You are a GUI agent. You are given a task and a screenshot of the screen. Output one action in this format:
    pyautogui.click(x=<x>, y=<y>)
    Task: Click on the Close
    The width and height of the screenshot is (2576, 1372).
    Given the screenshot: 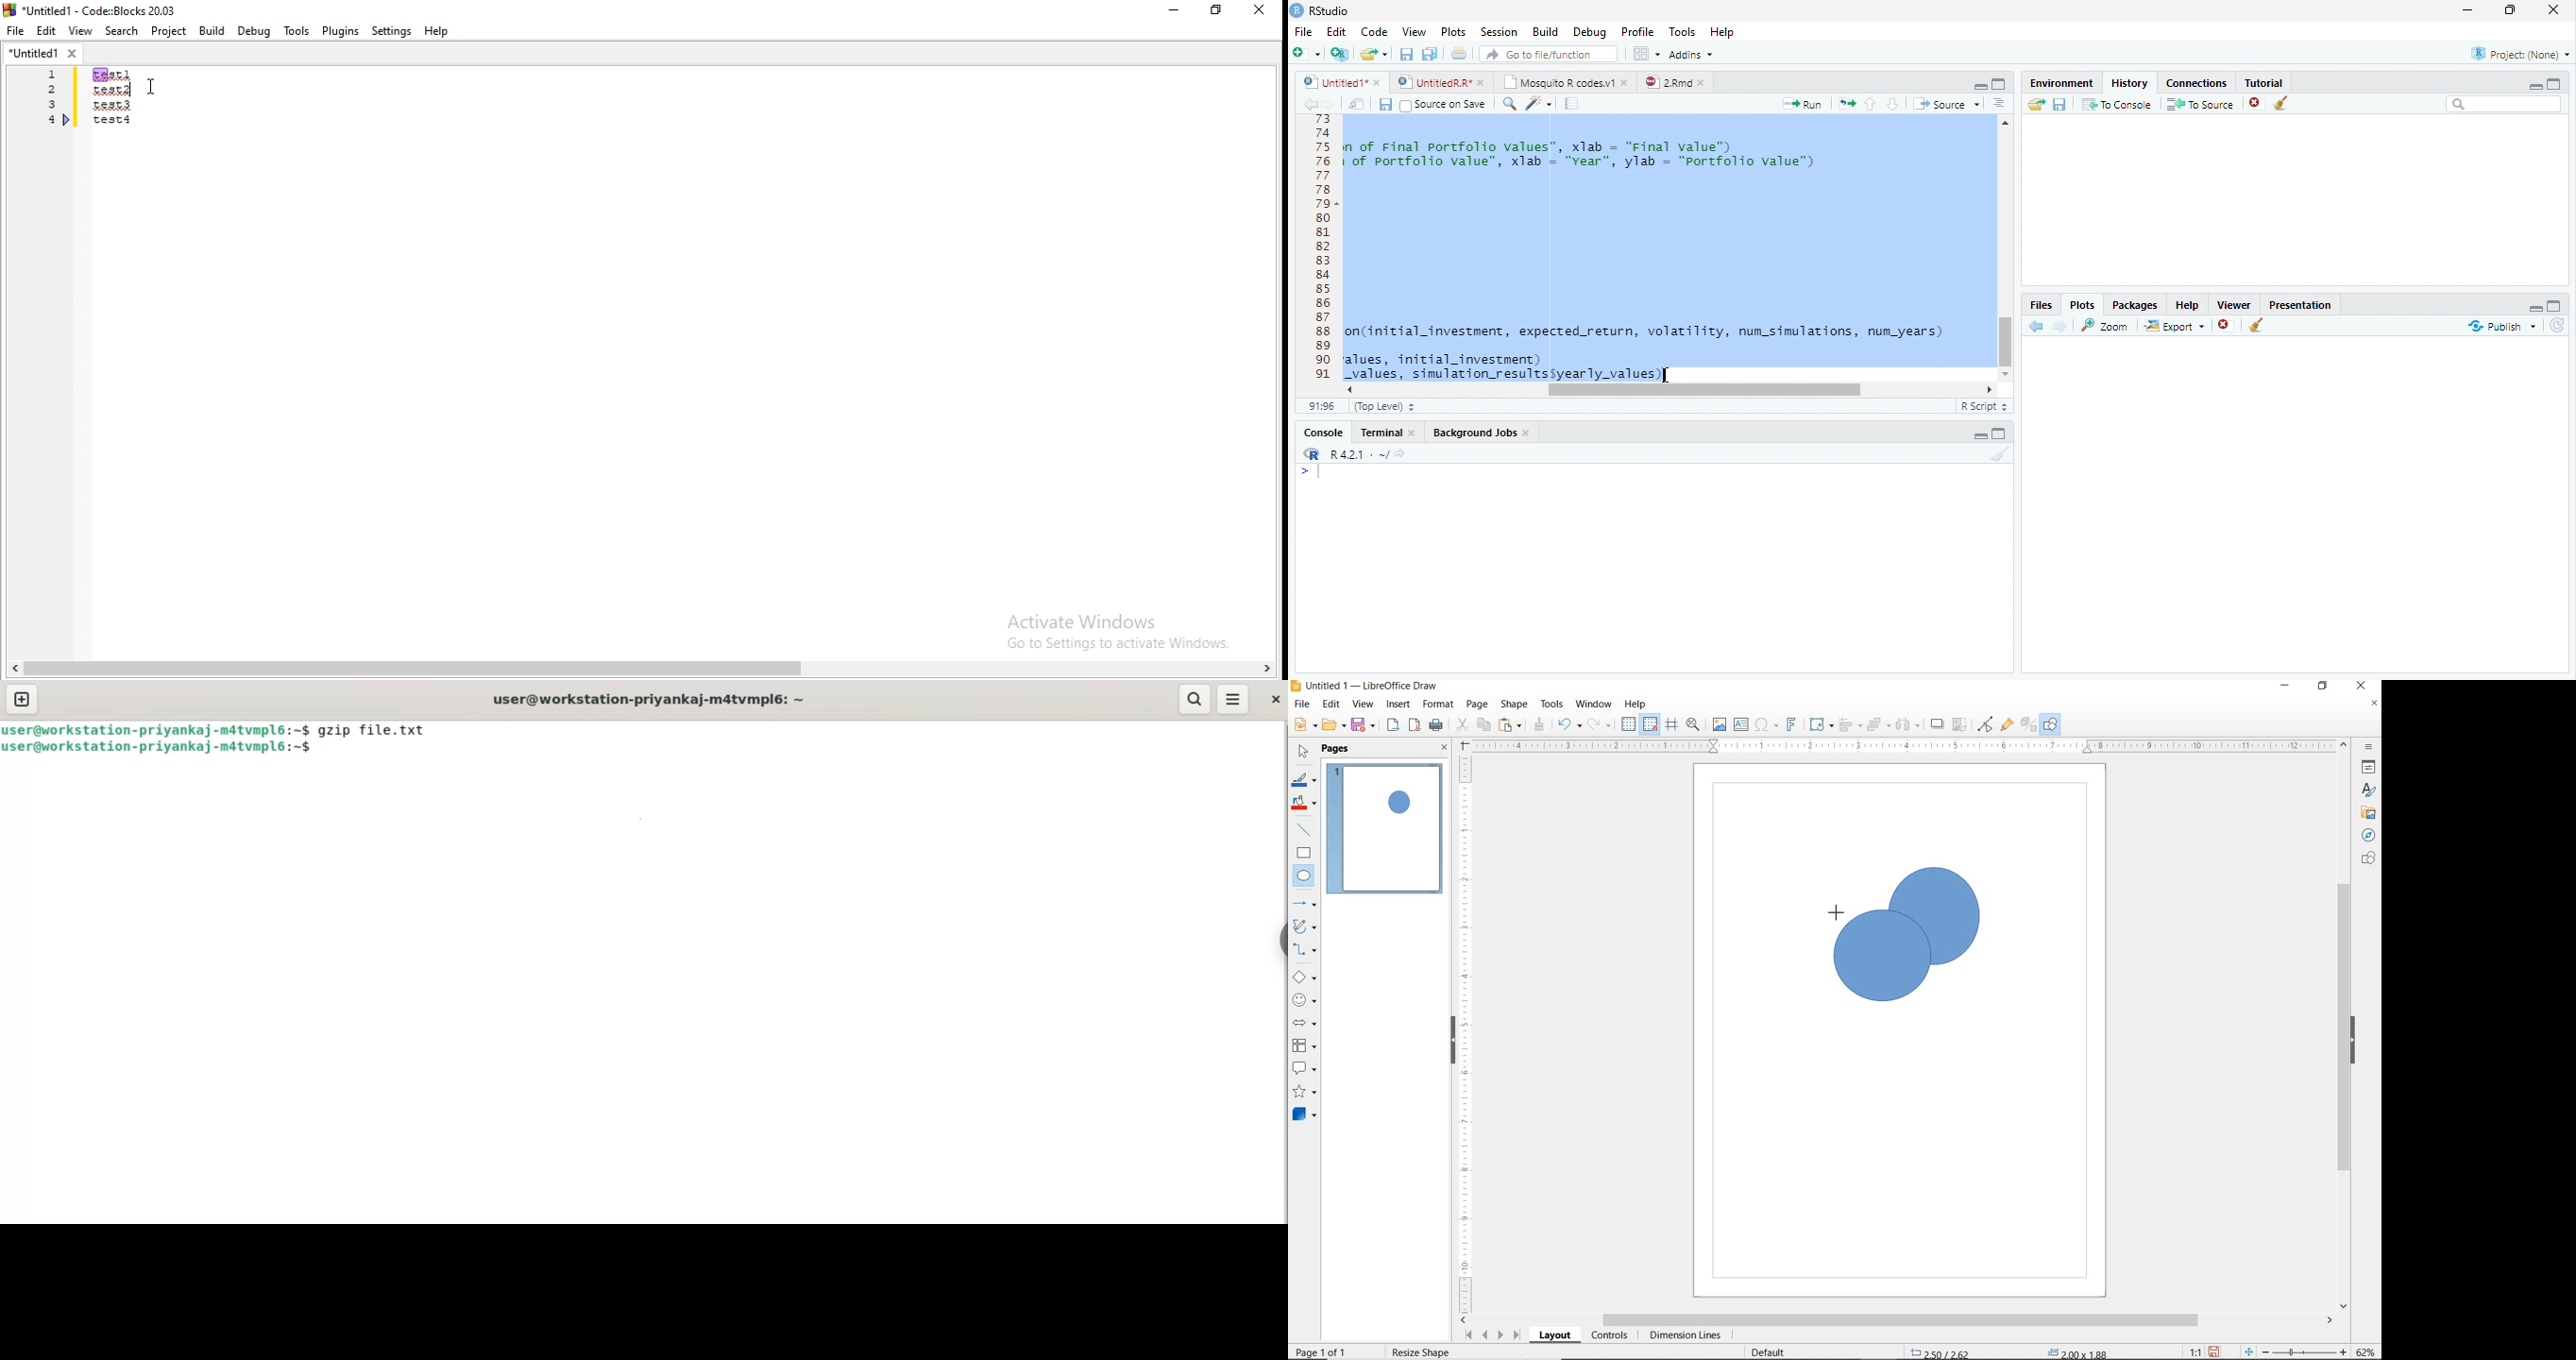 What is the action you would take?
    pyautogui.click(x=2555, y=11)
    